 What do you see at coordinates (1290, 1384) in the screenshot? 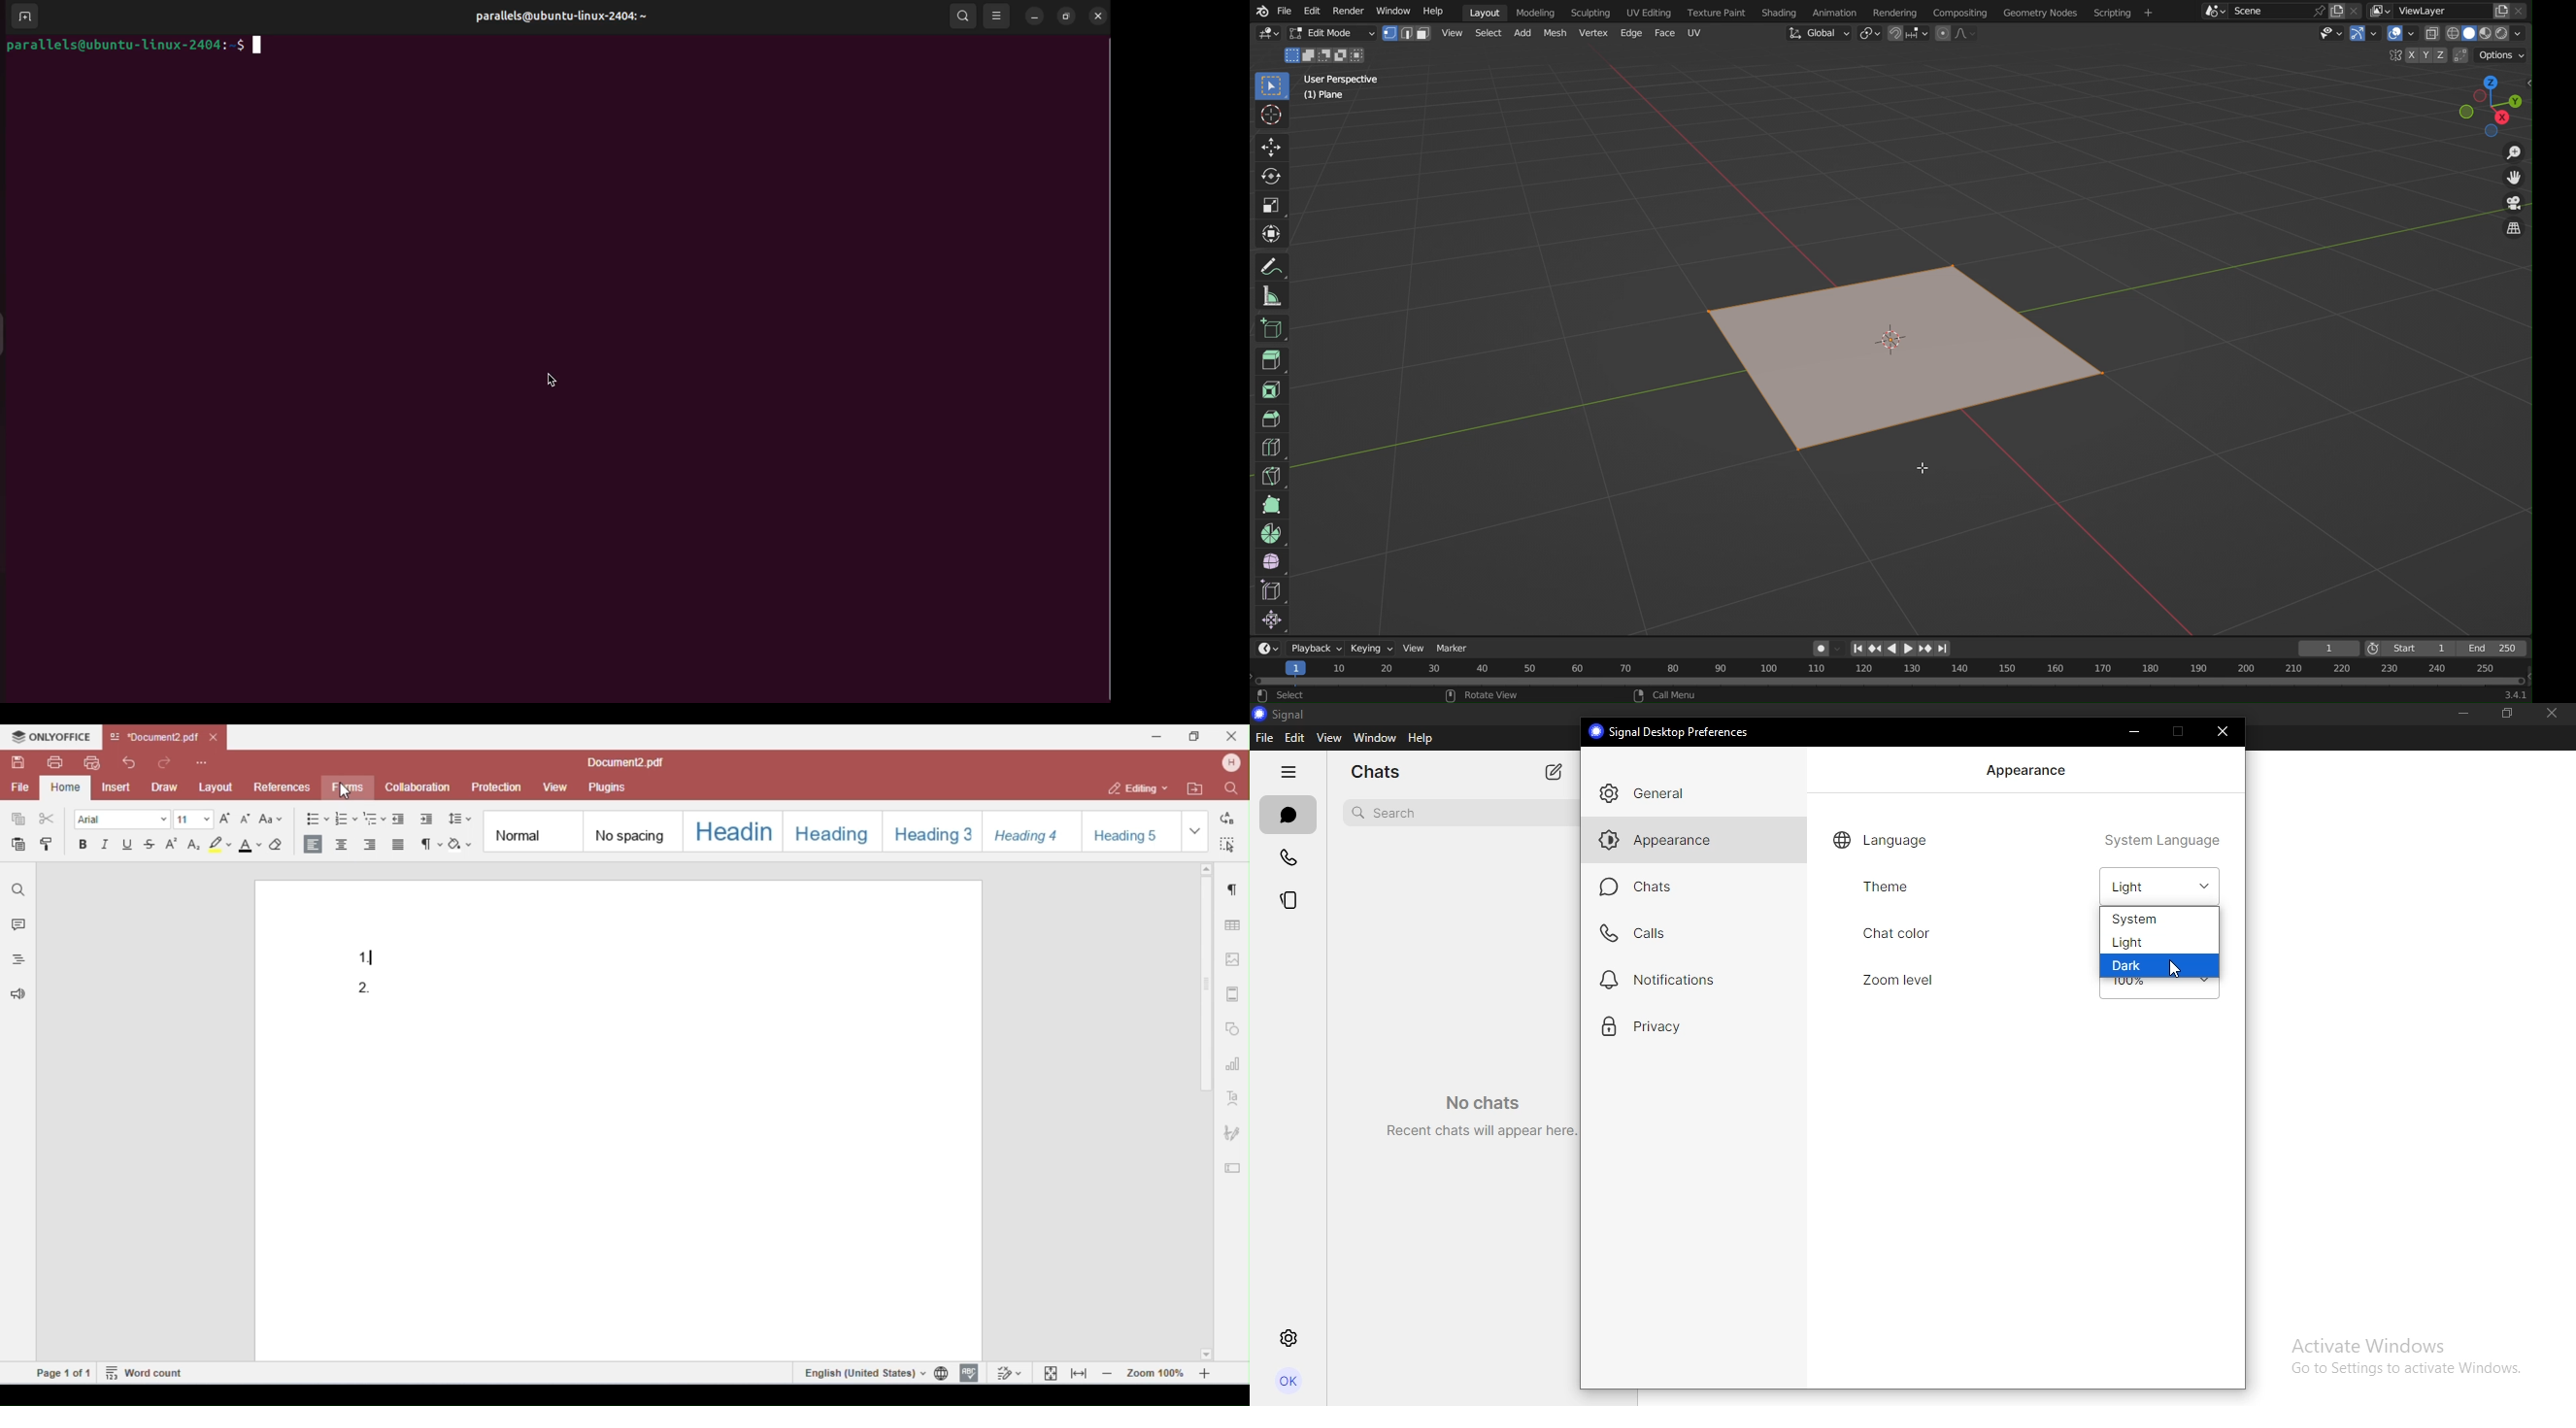
I see `profile` at bounding box center [1290, 1384].